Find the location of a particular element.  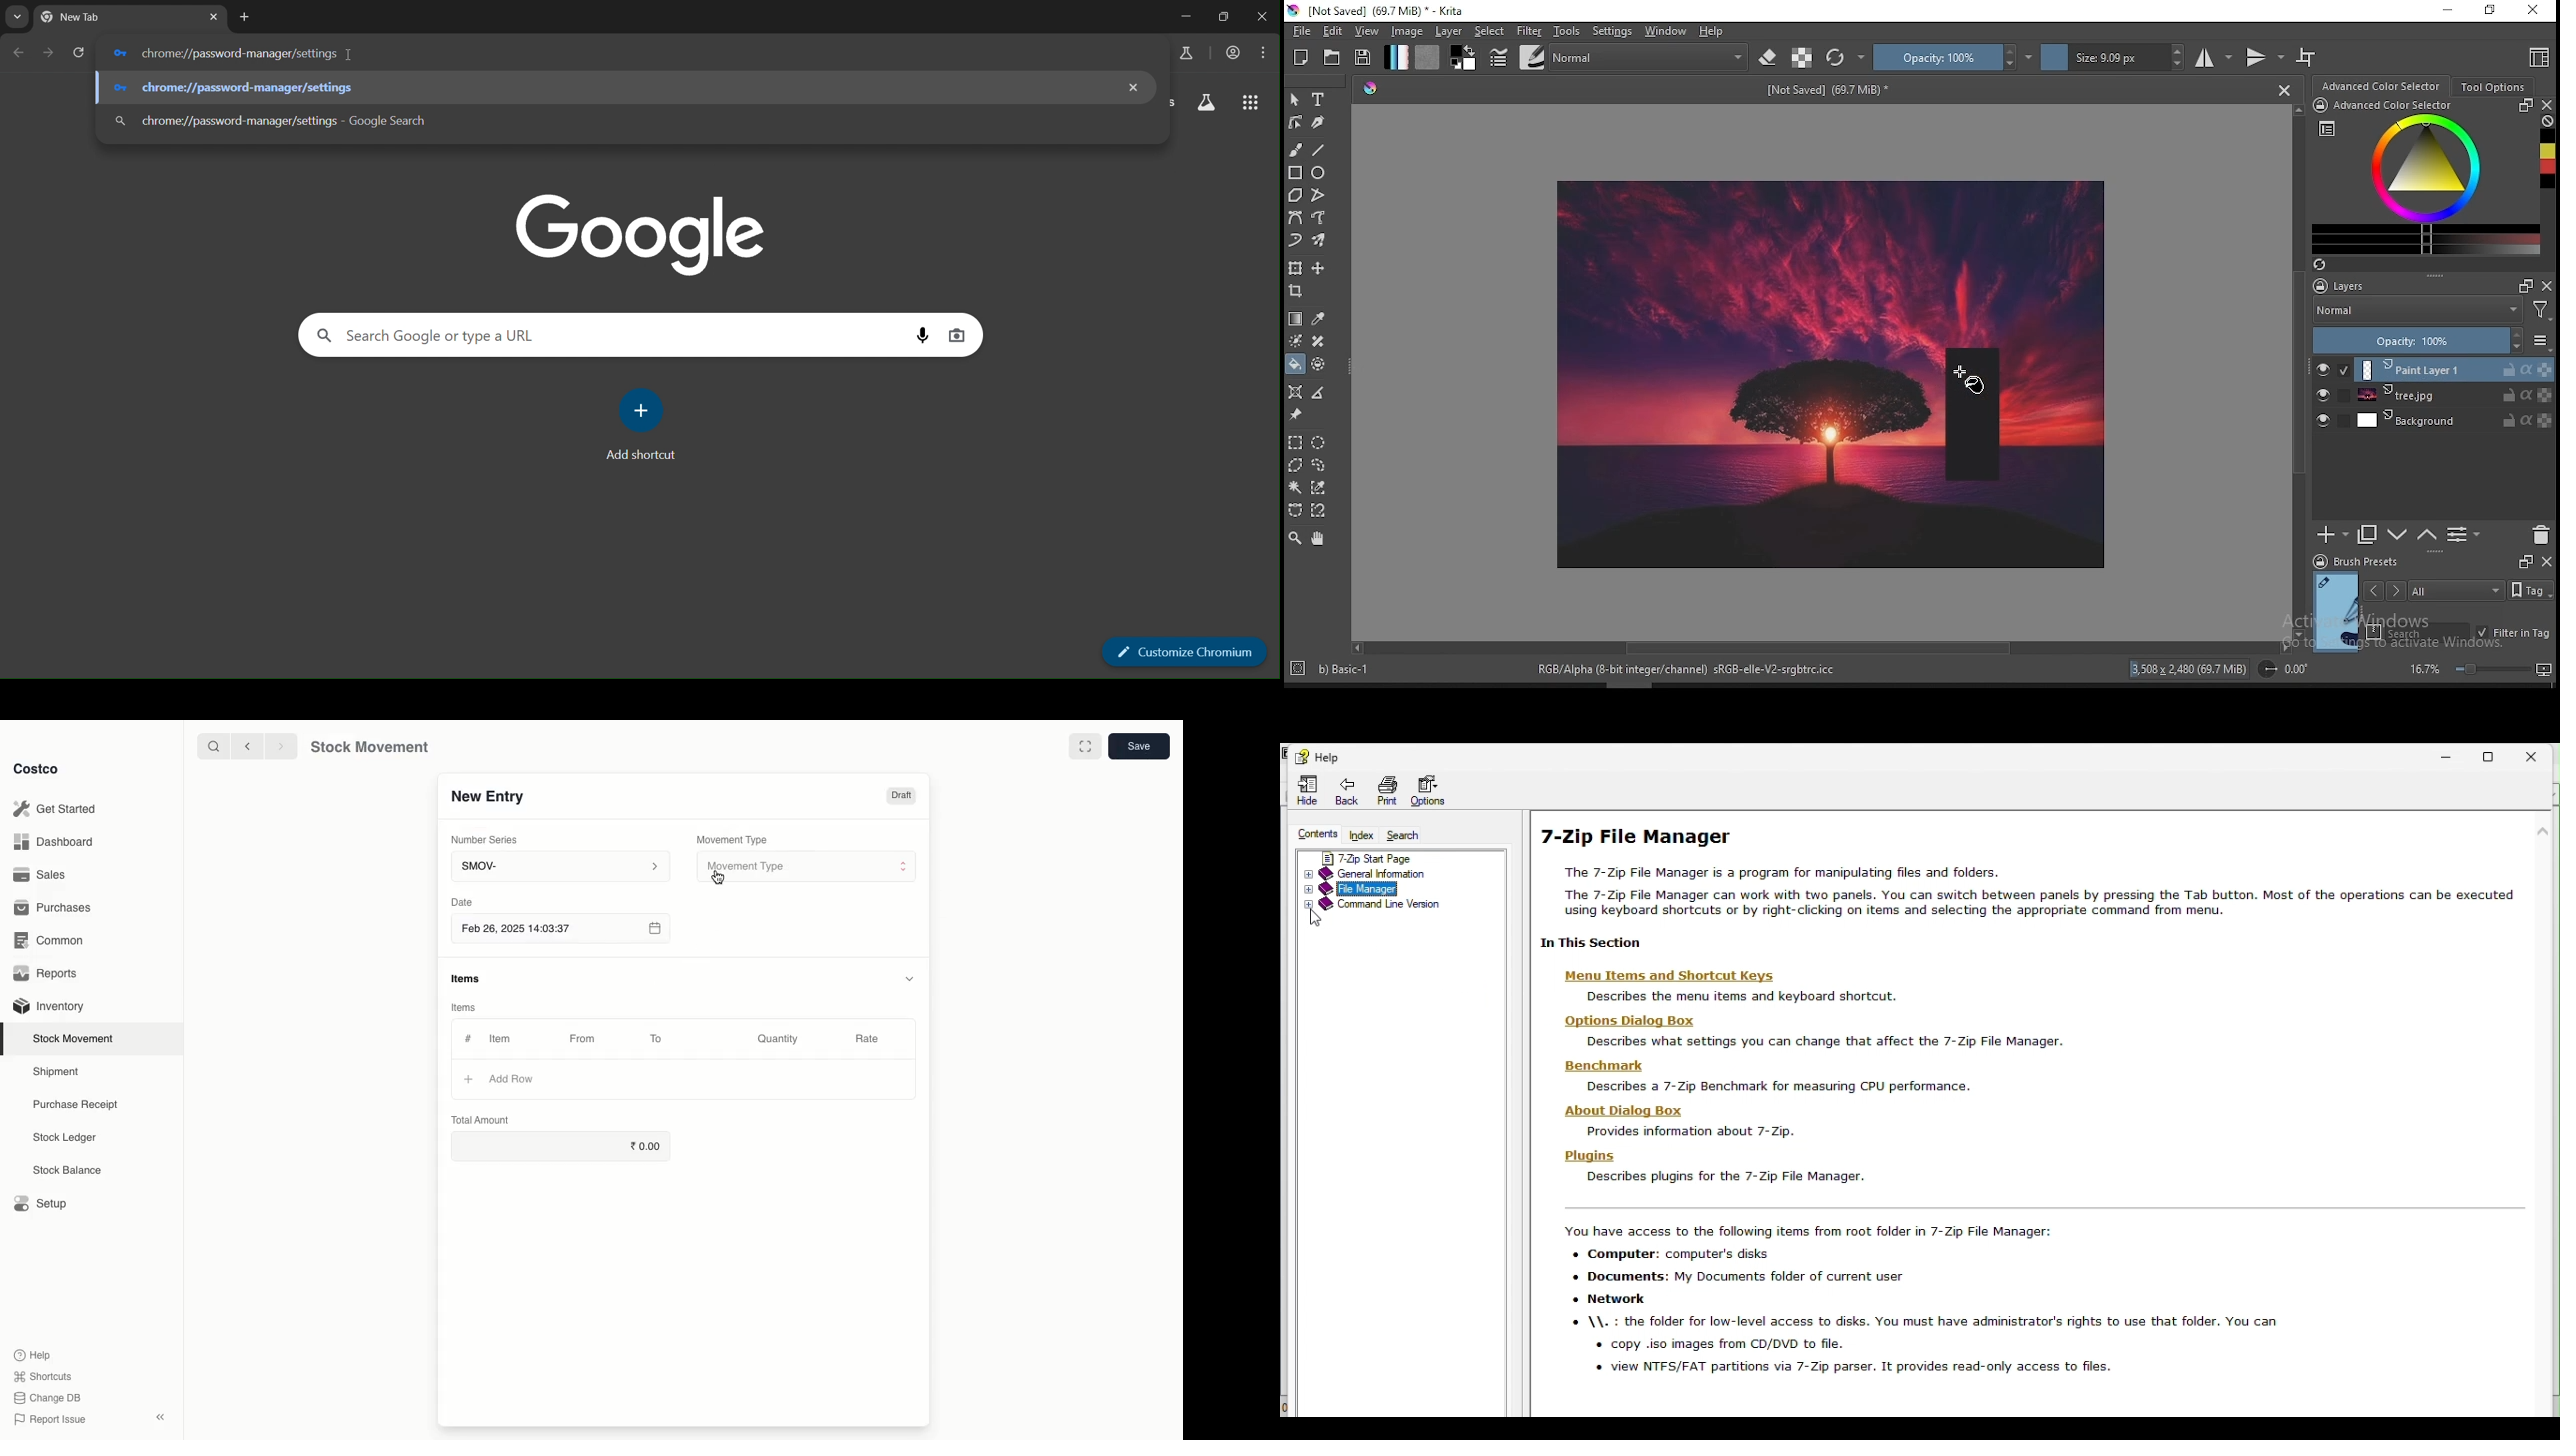

save is located at coordinates (1138, 745).